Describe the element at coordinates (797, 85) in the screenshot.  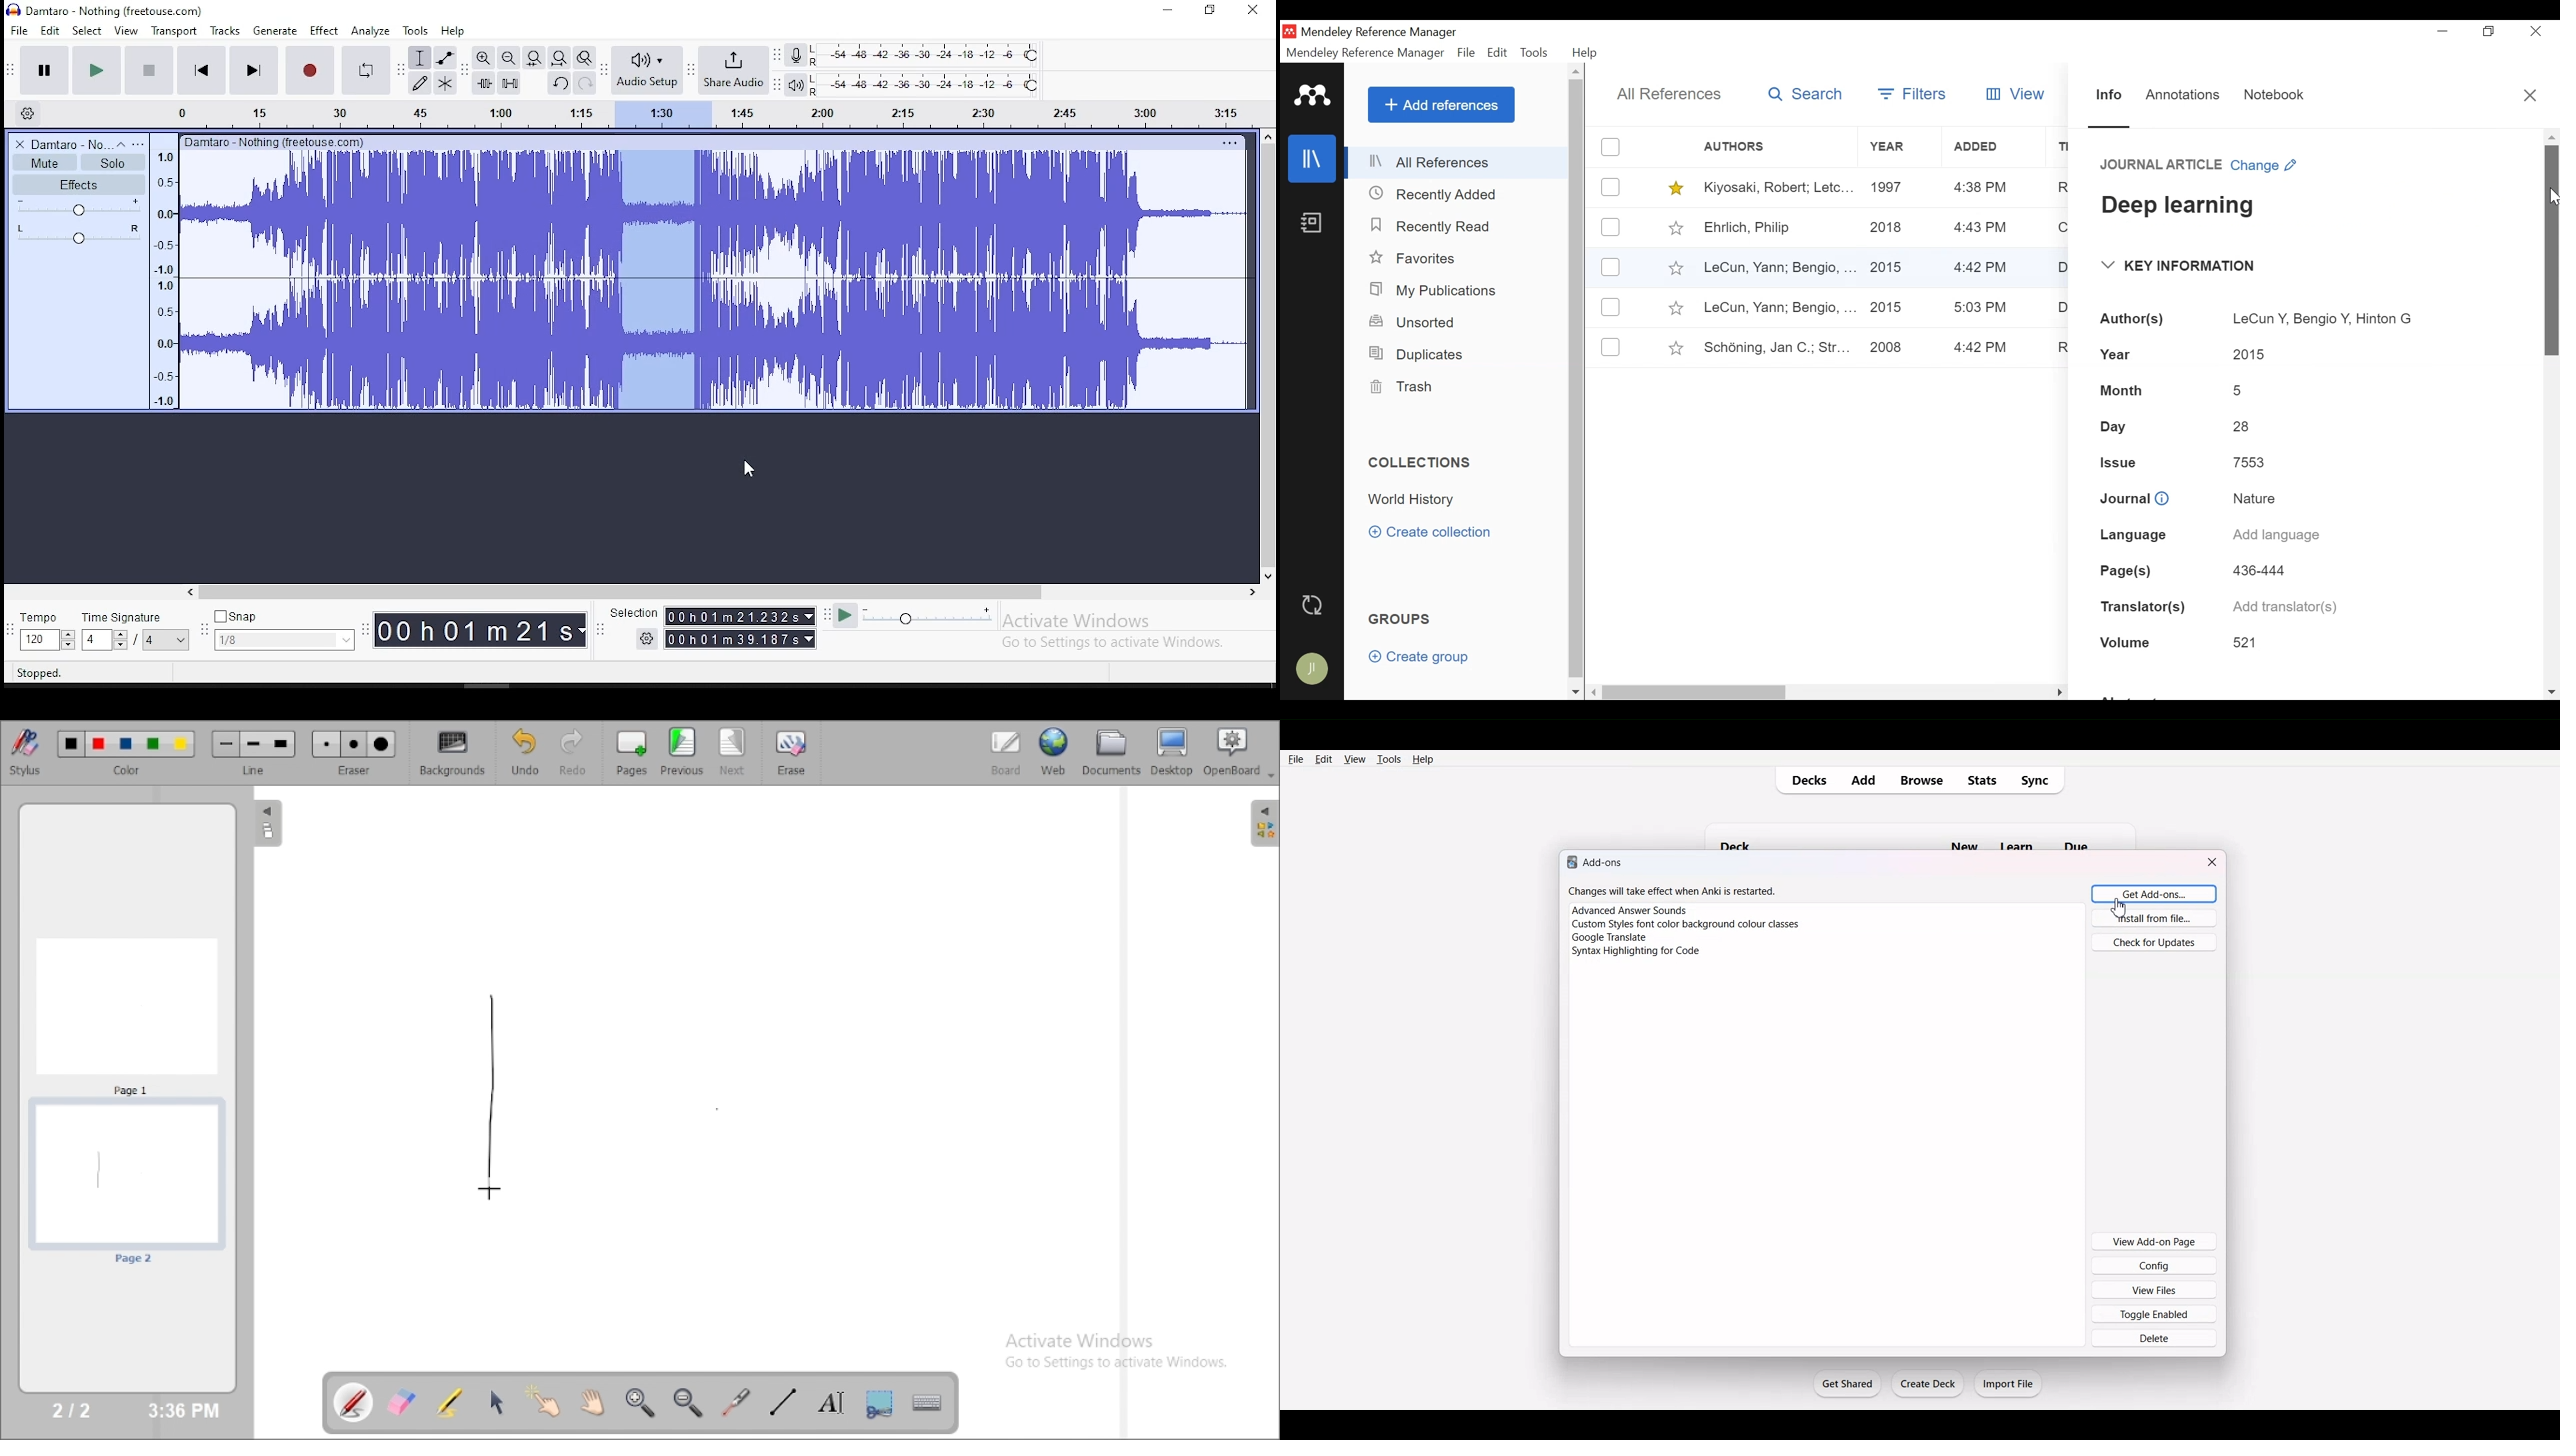
I see `playback meter` at that location.